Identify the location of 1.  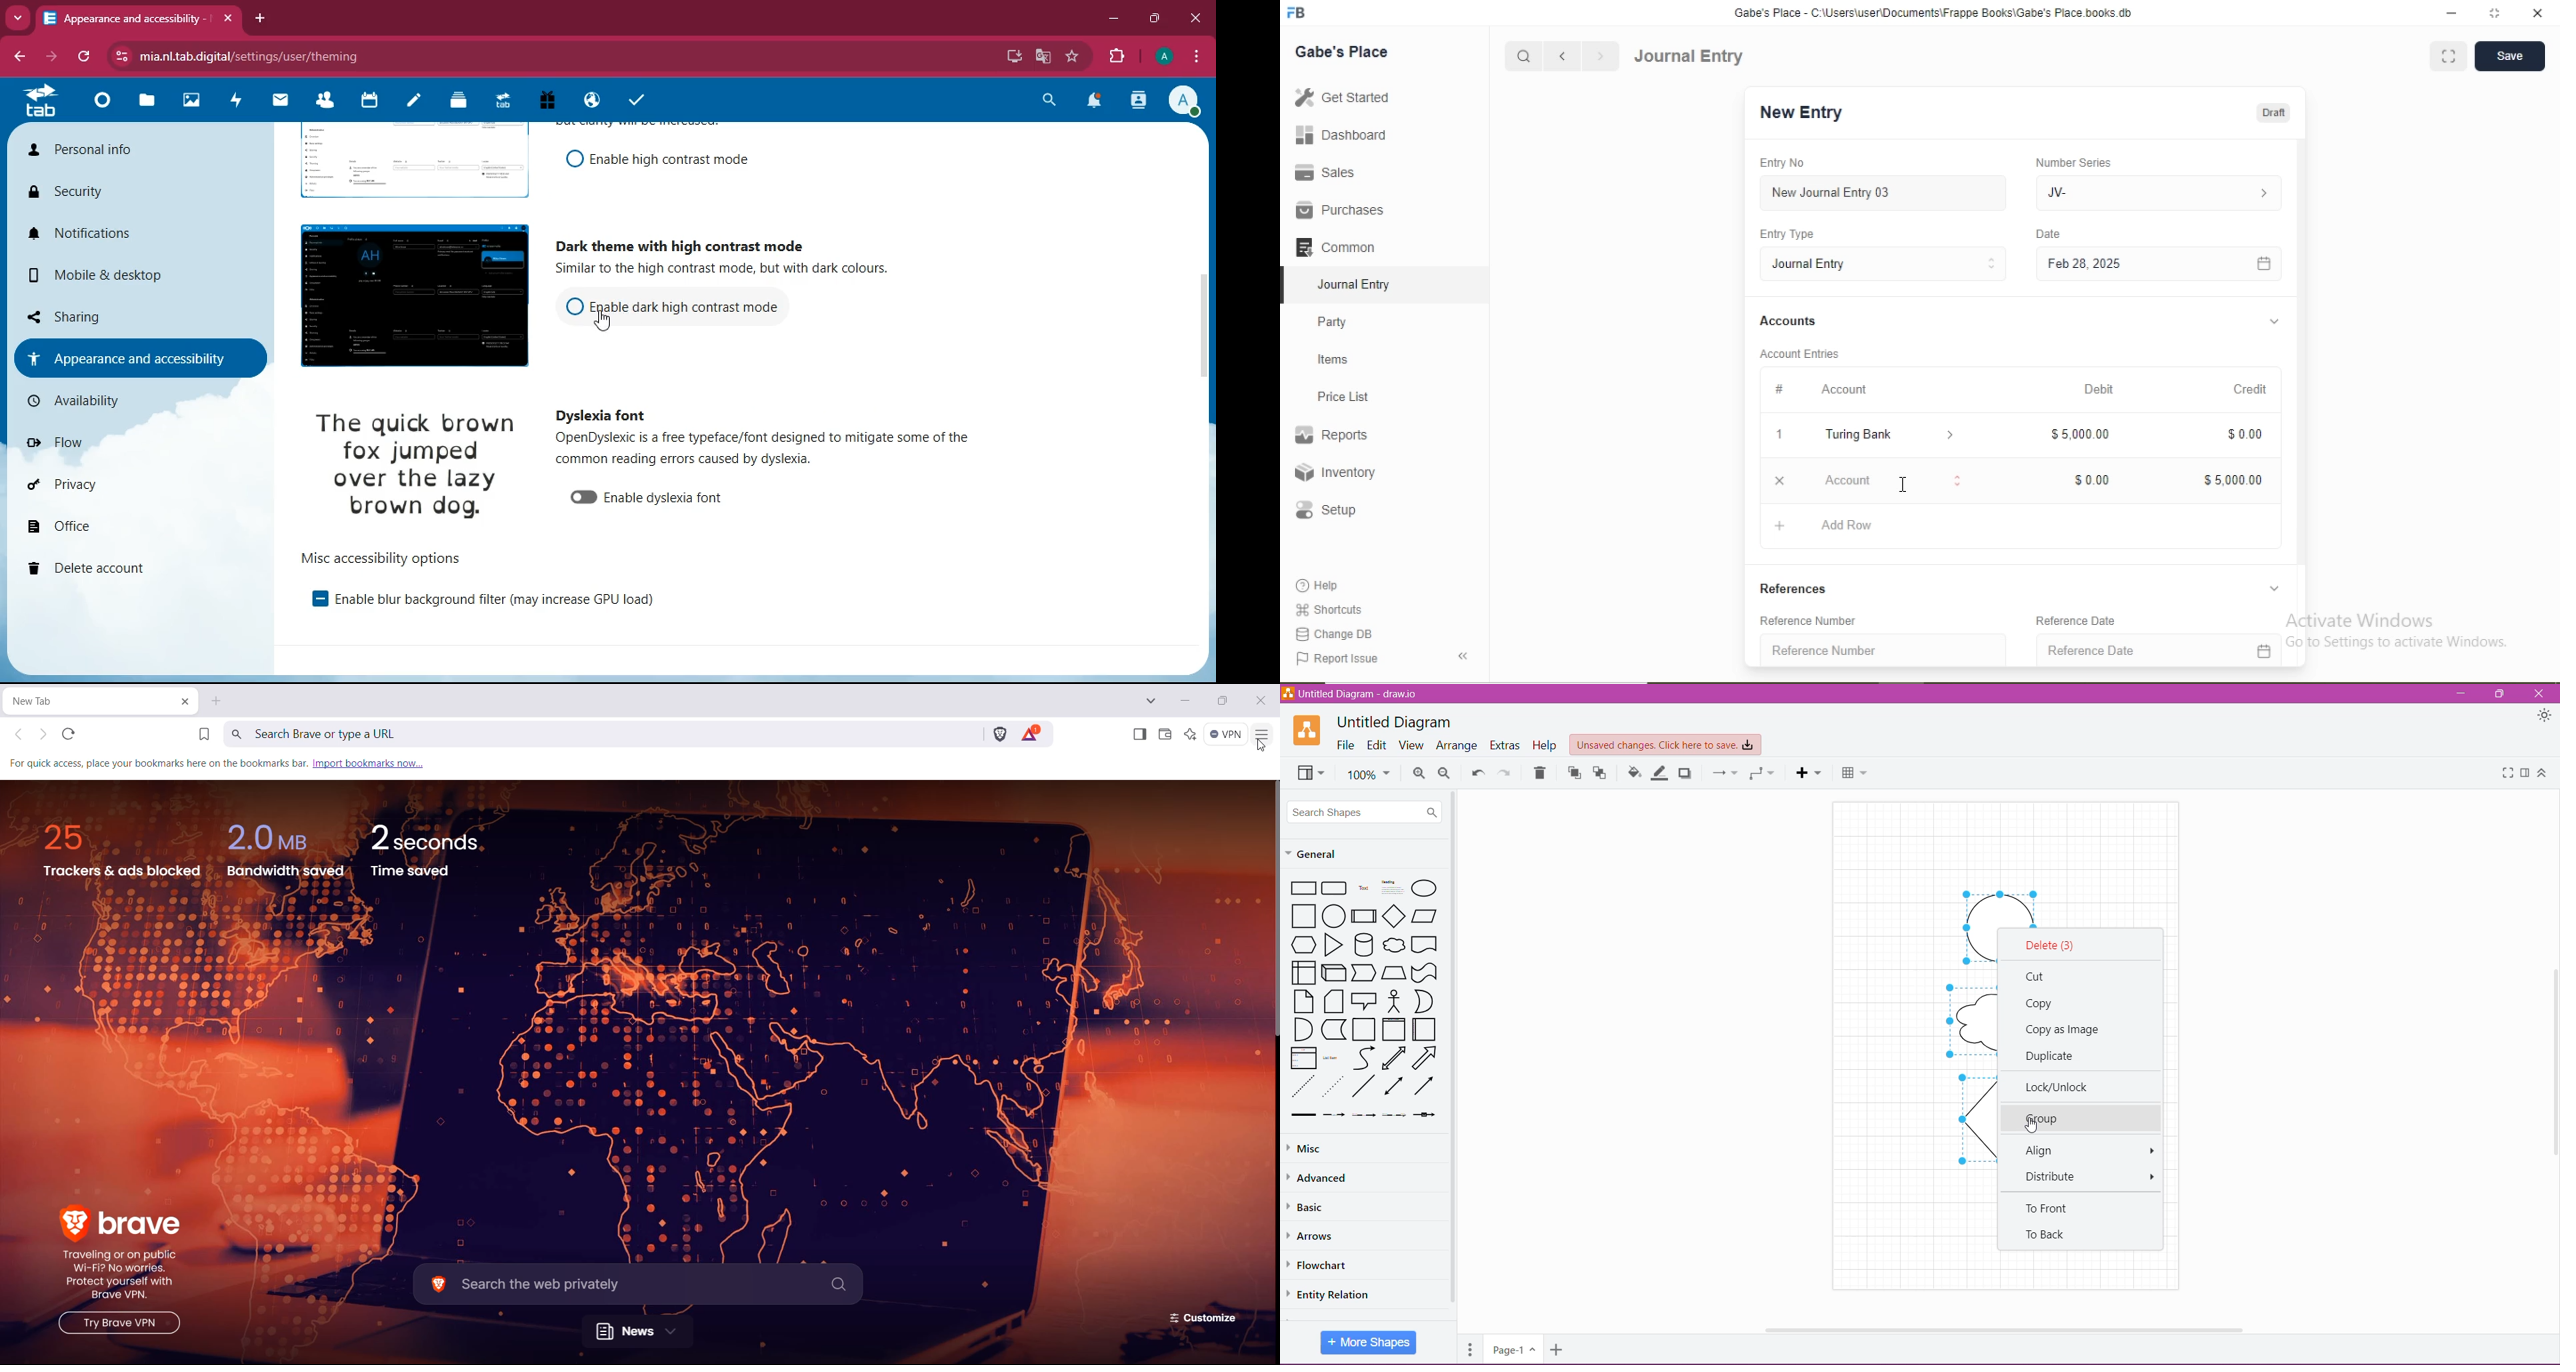
(1779, 434).